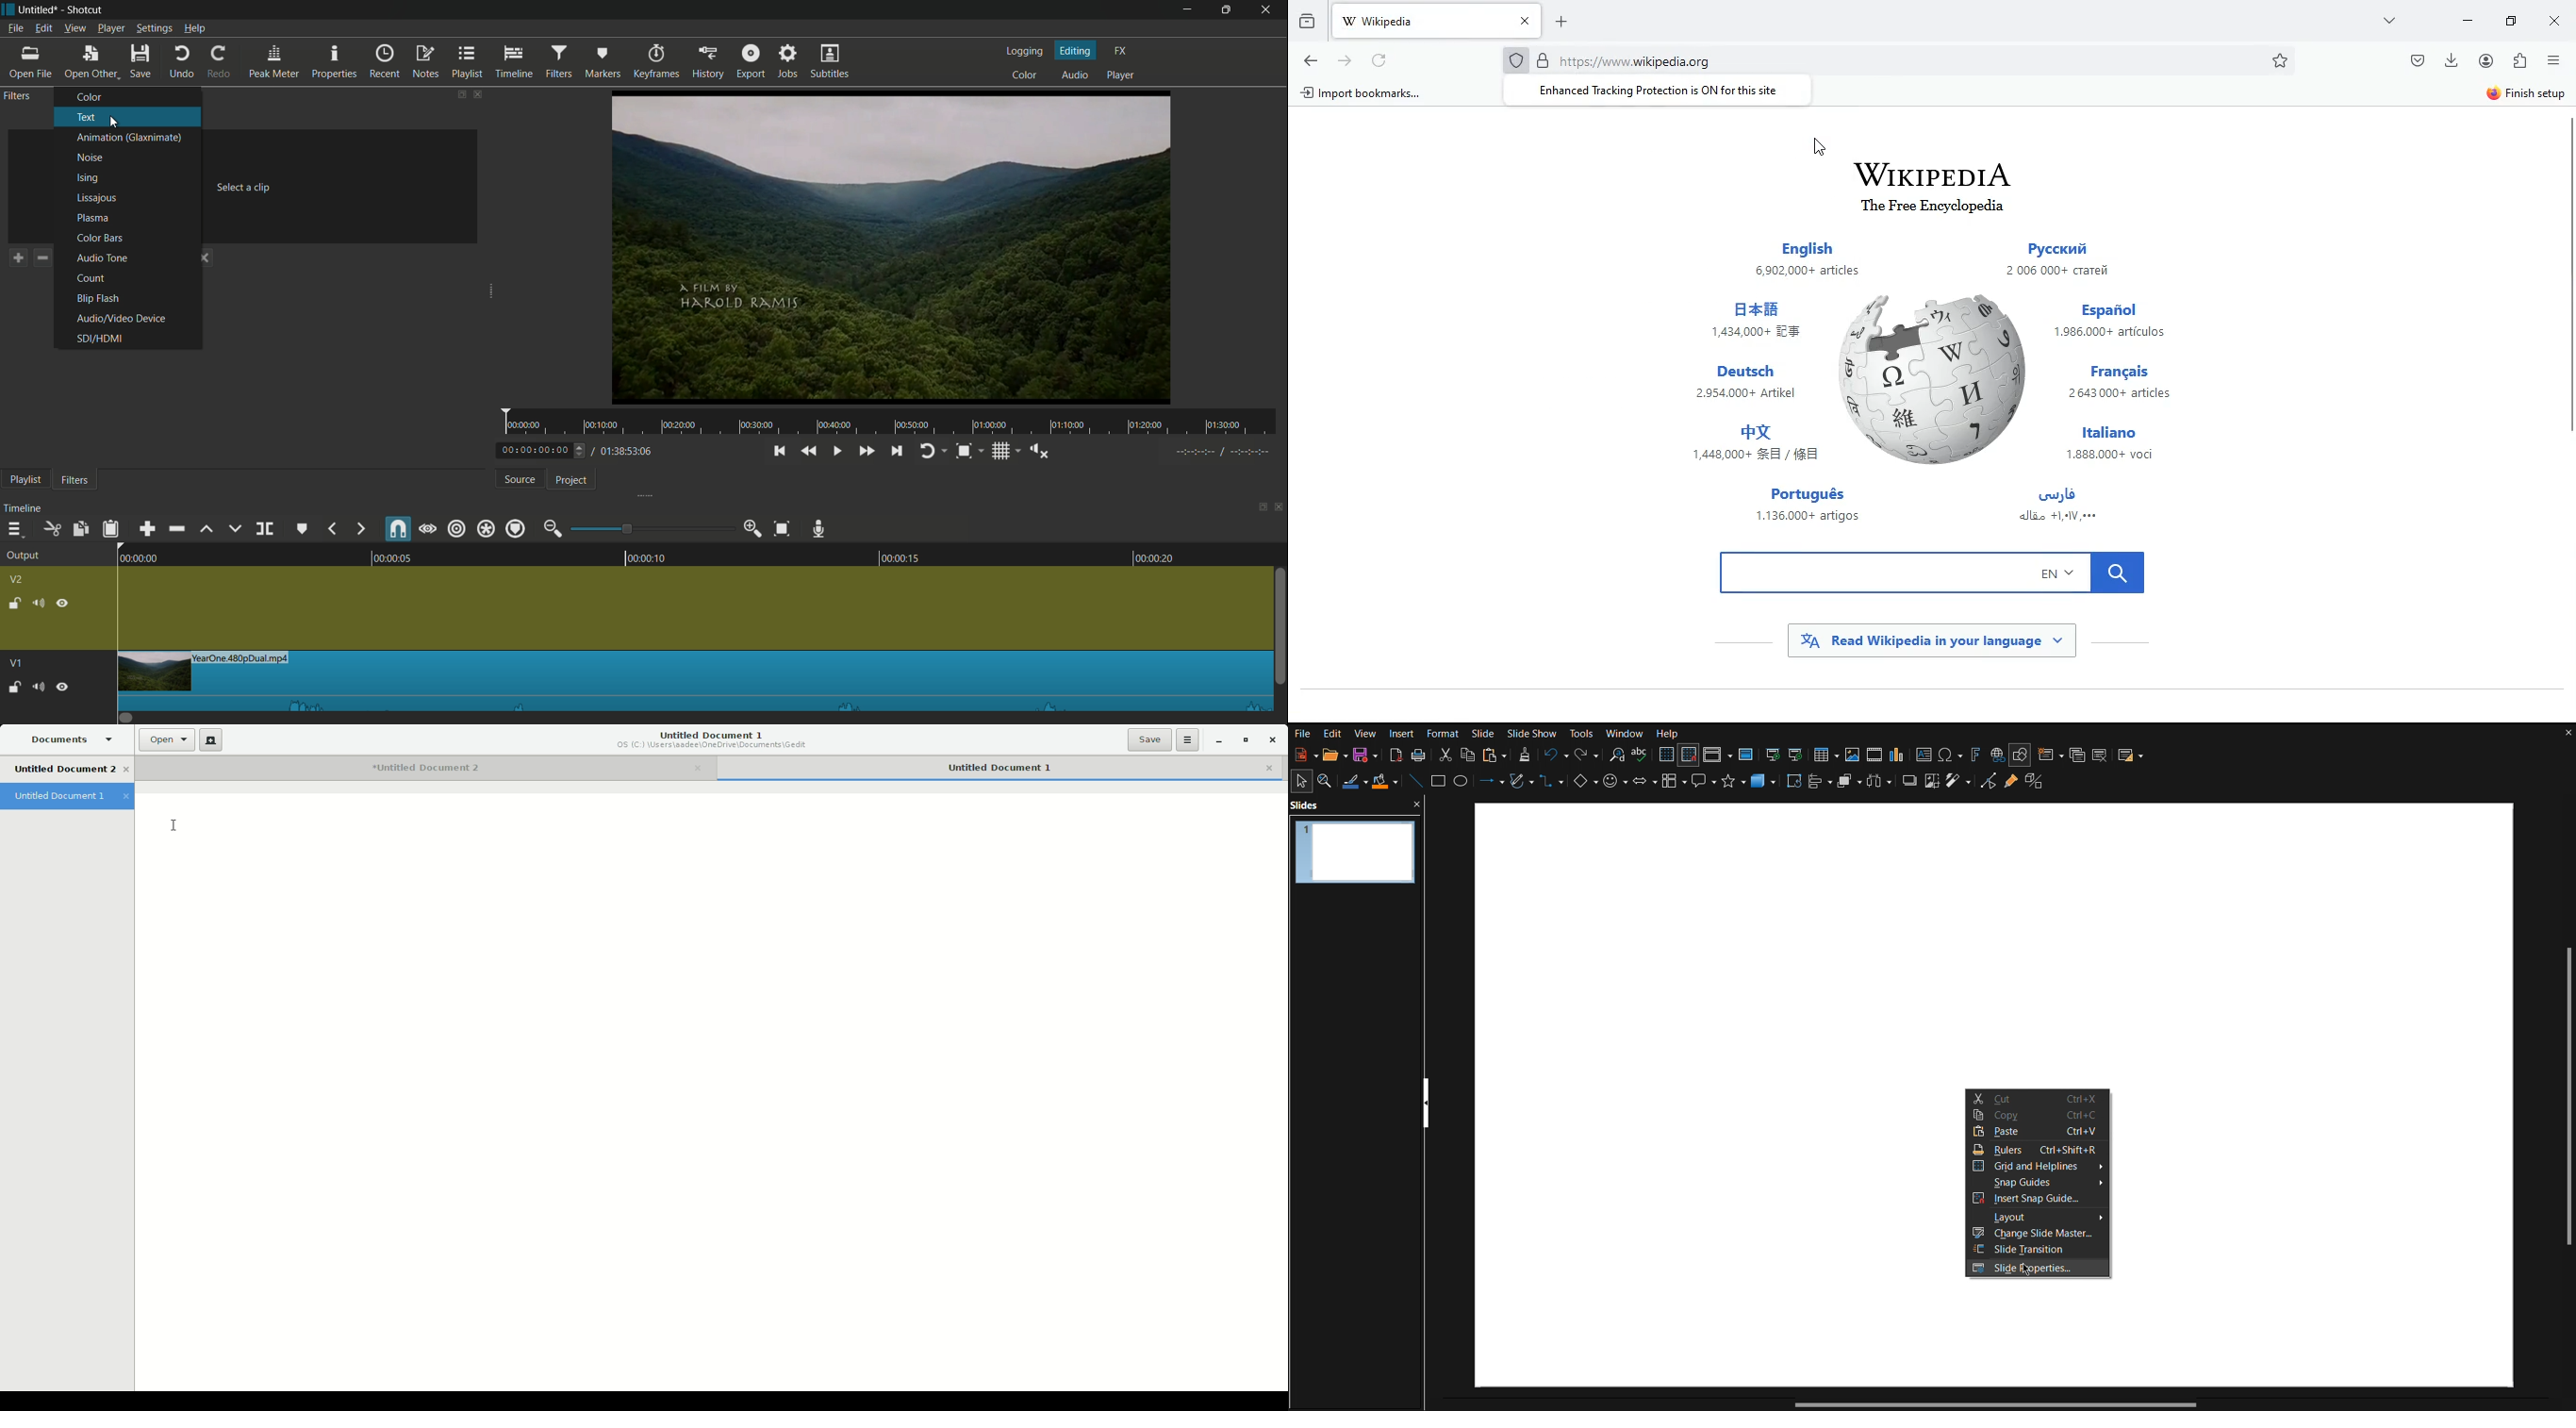 The width and height of the screenshot is (2576, 1428). I want to click on deutsch, so click(1747, 384).